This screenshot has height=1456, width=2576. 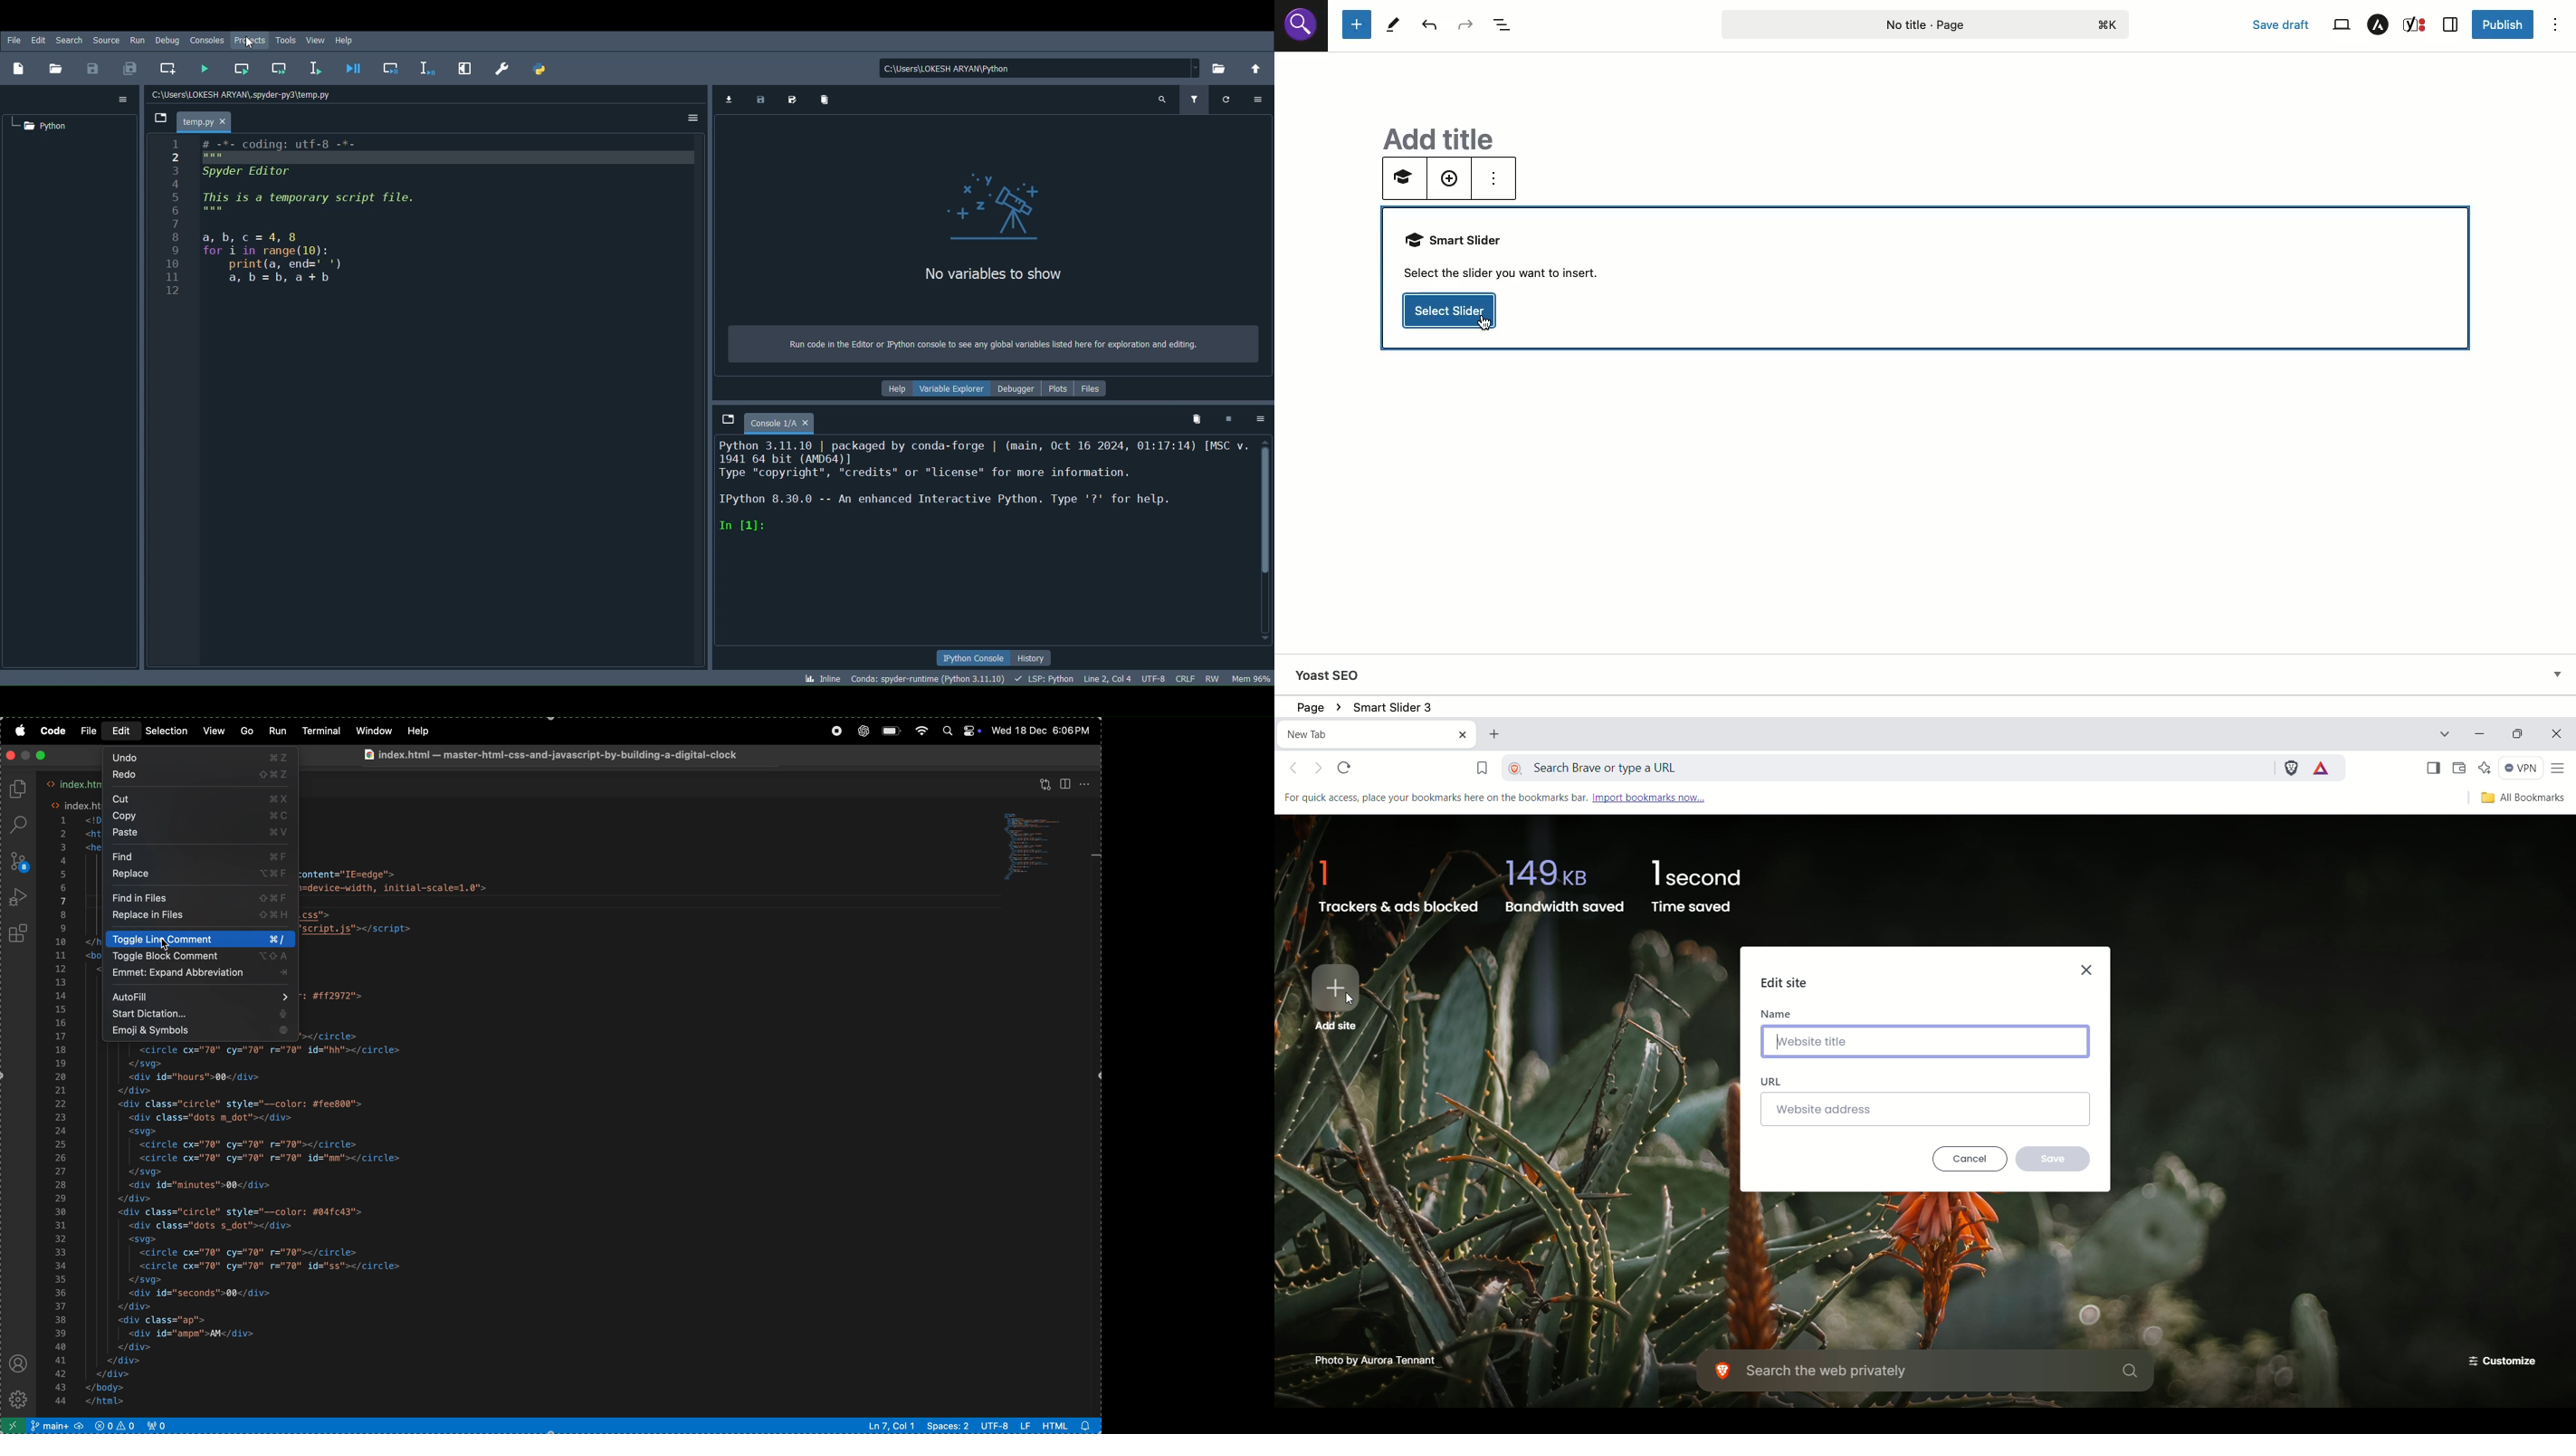 I want to click on Change to parent directory, so click(x=1256, y=70).